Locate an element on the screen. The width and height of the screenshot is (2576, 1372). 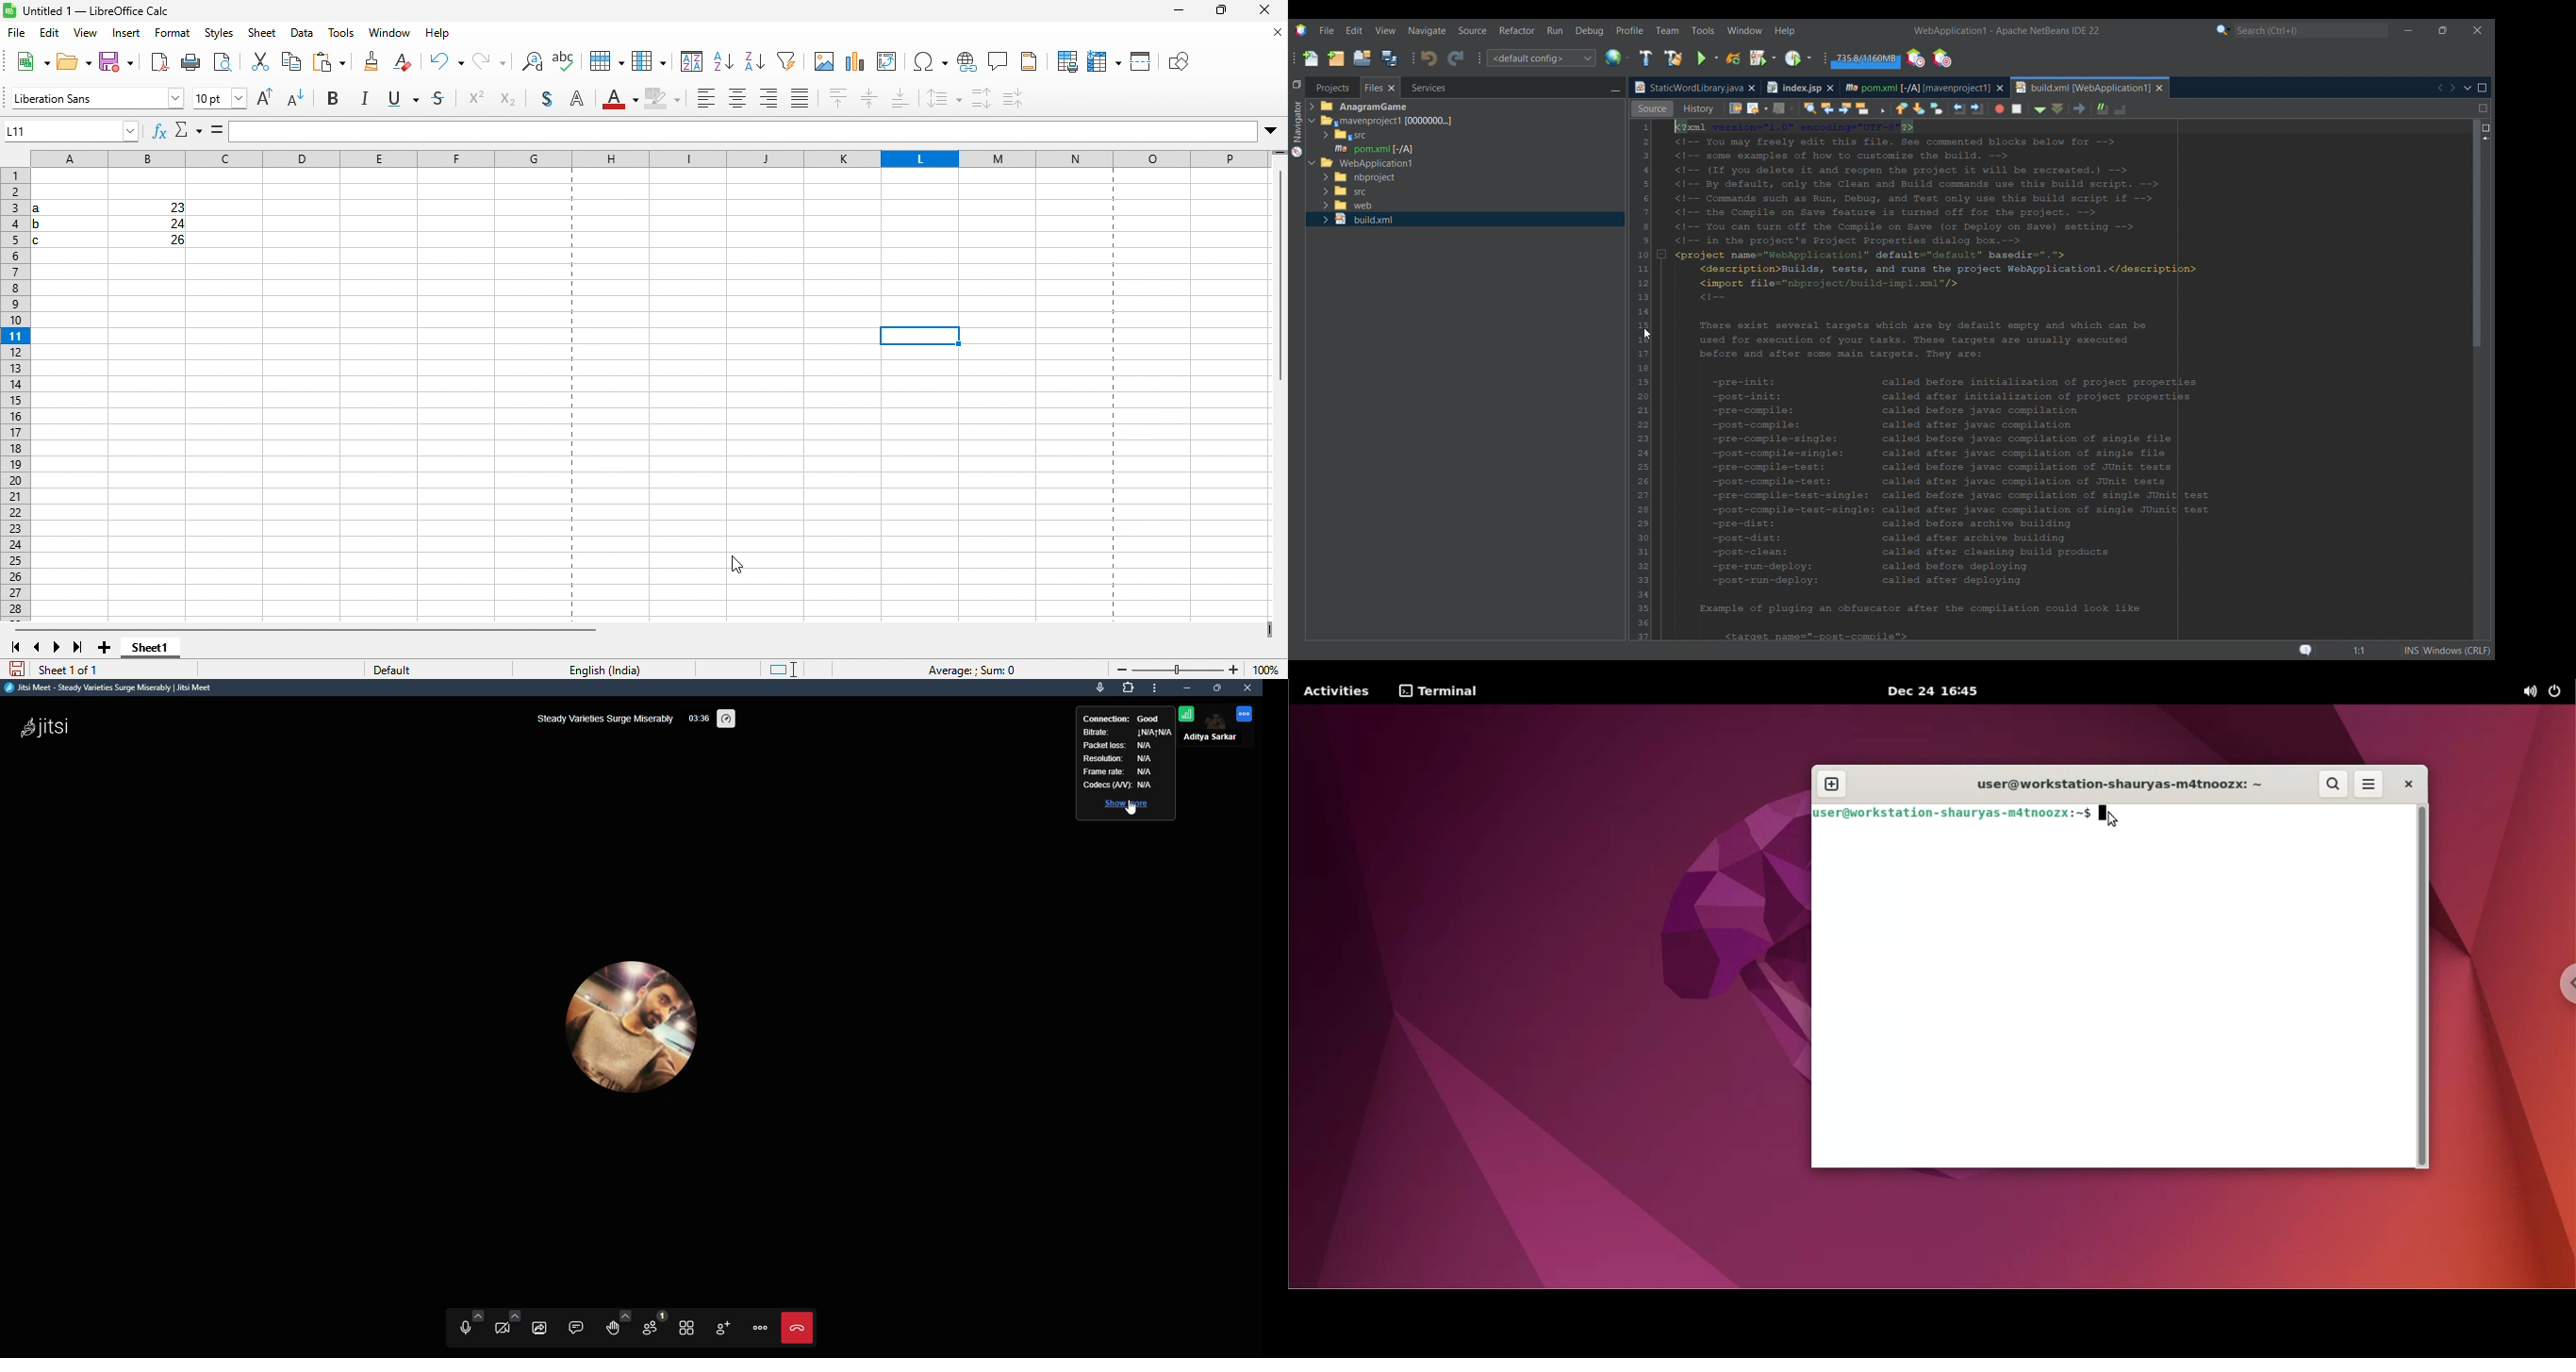
data is located at coordinates (299, 37).